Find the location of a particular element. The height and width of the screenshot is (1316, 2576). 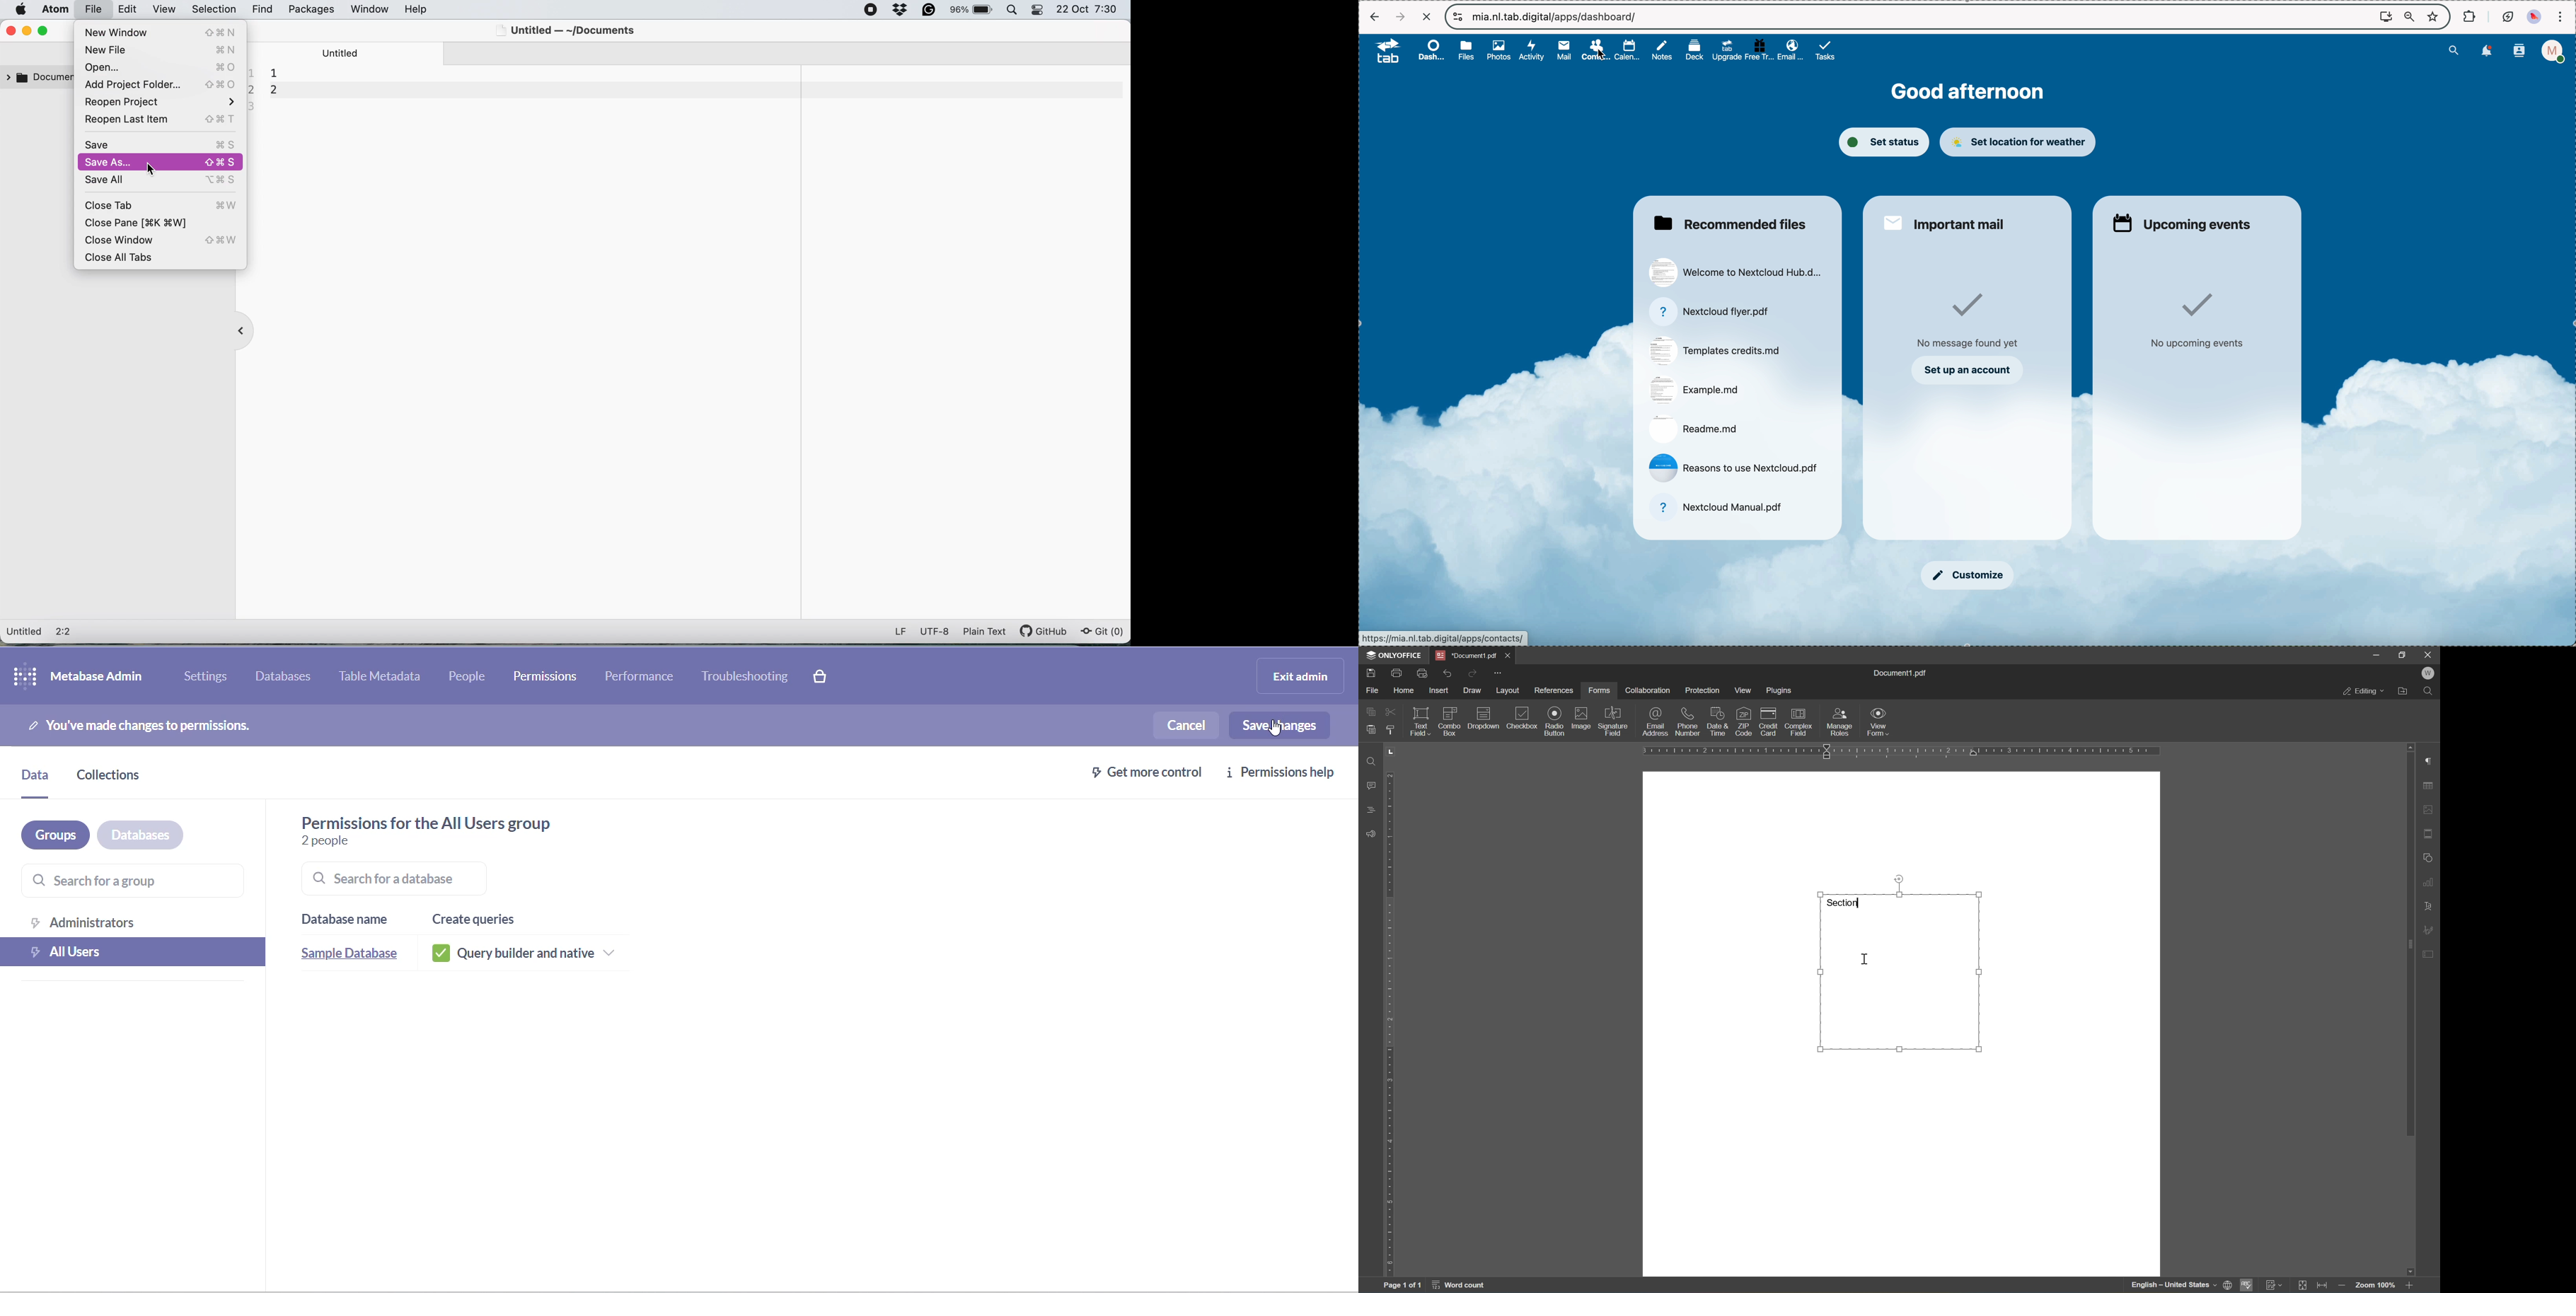

Reopen Last Item is located at coordinates (159, 118).